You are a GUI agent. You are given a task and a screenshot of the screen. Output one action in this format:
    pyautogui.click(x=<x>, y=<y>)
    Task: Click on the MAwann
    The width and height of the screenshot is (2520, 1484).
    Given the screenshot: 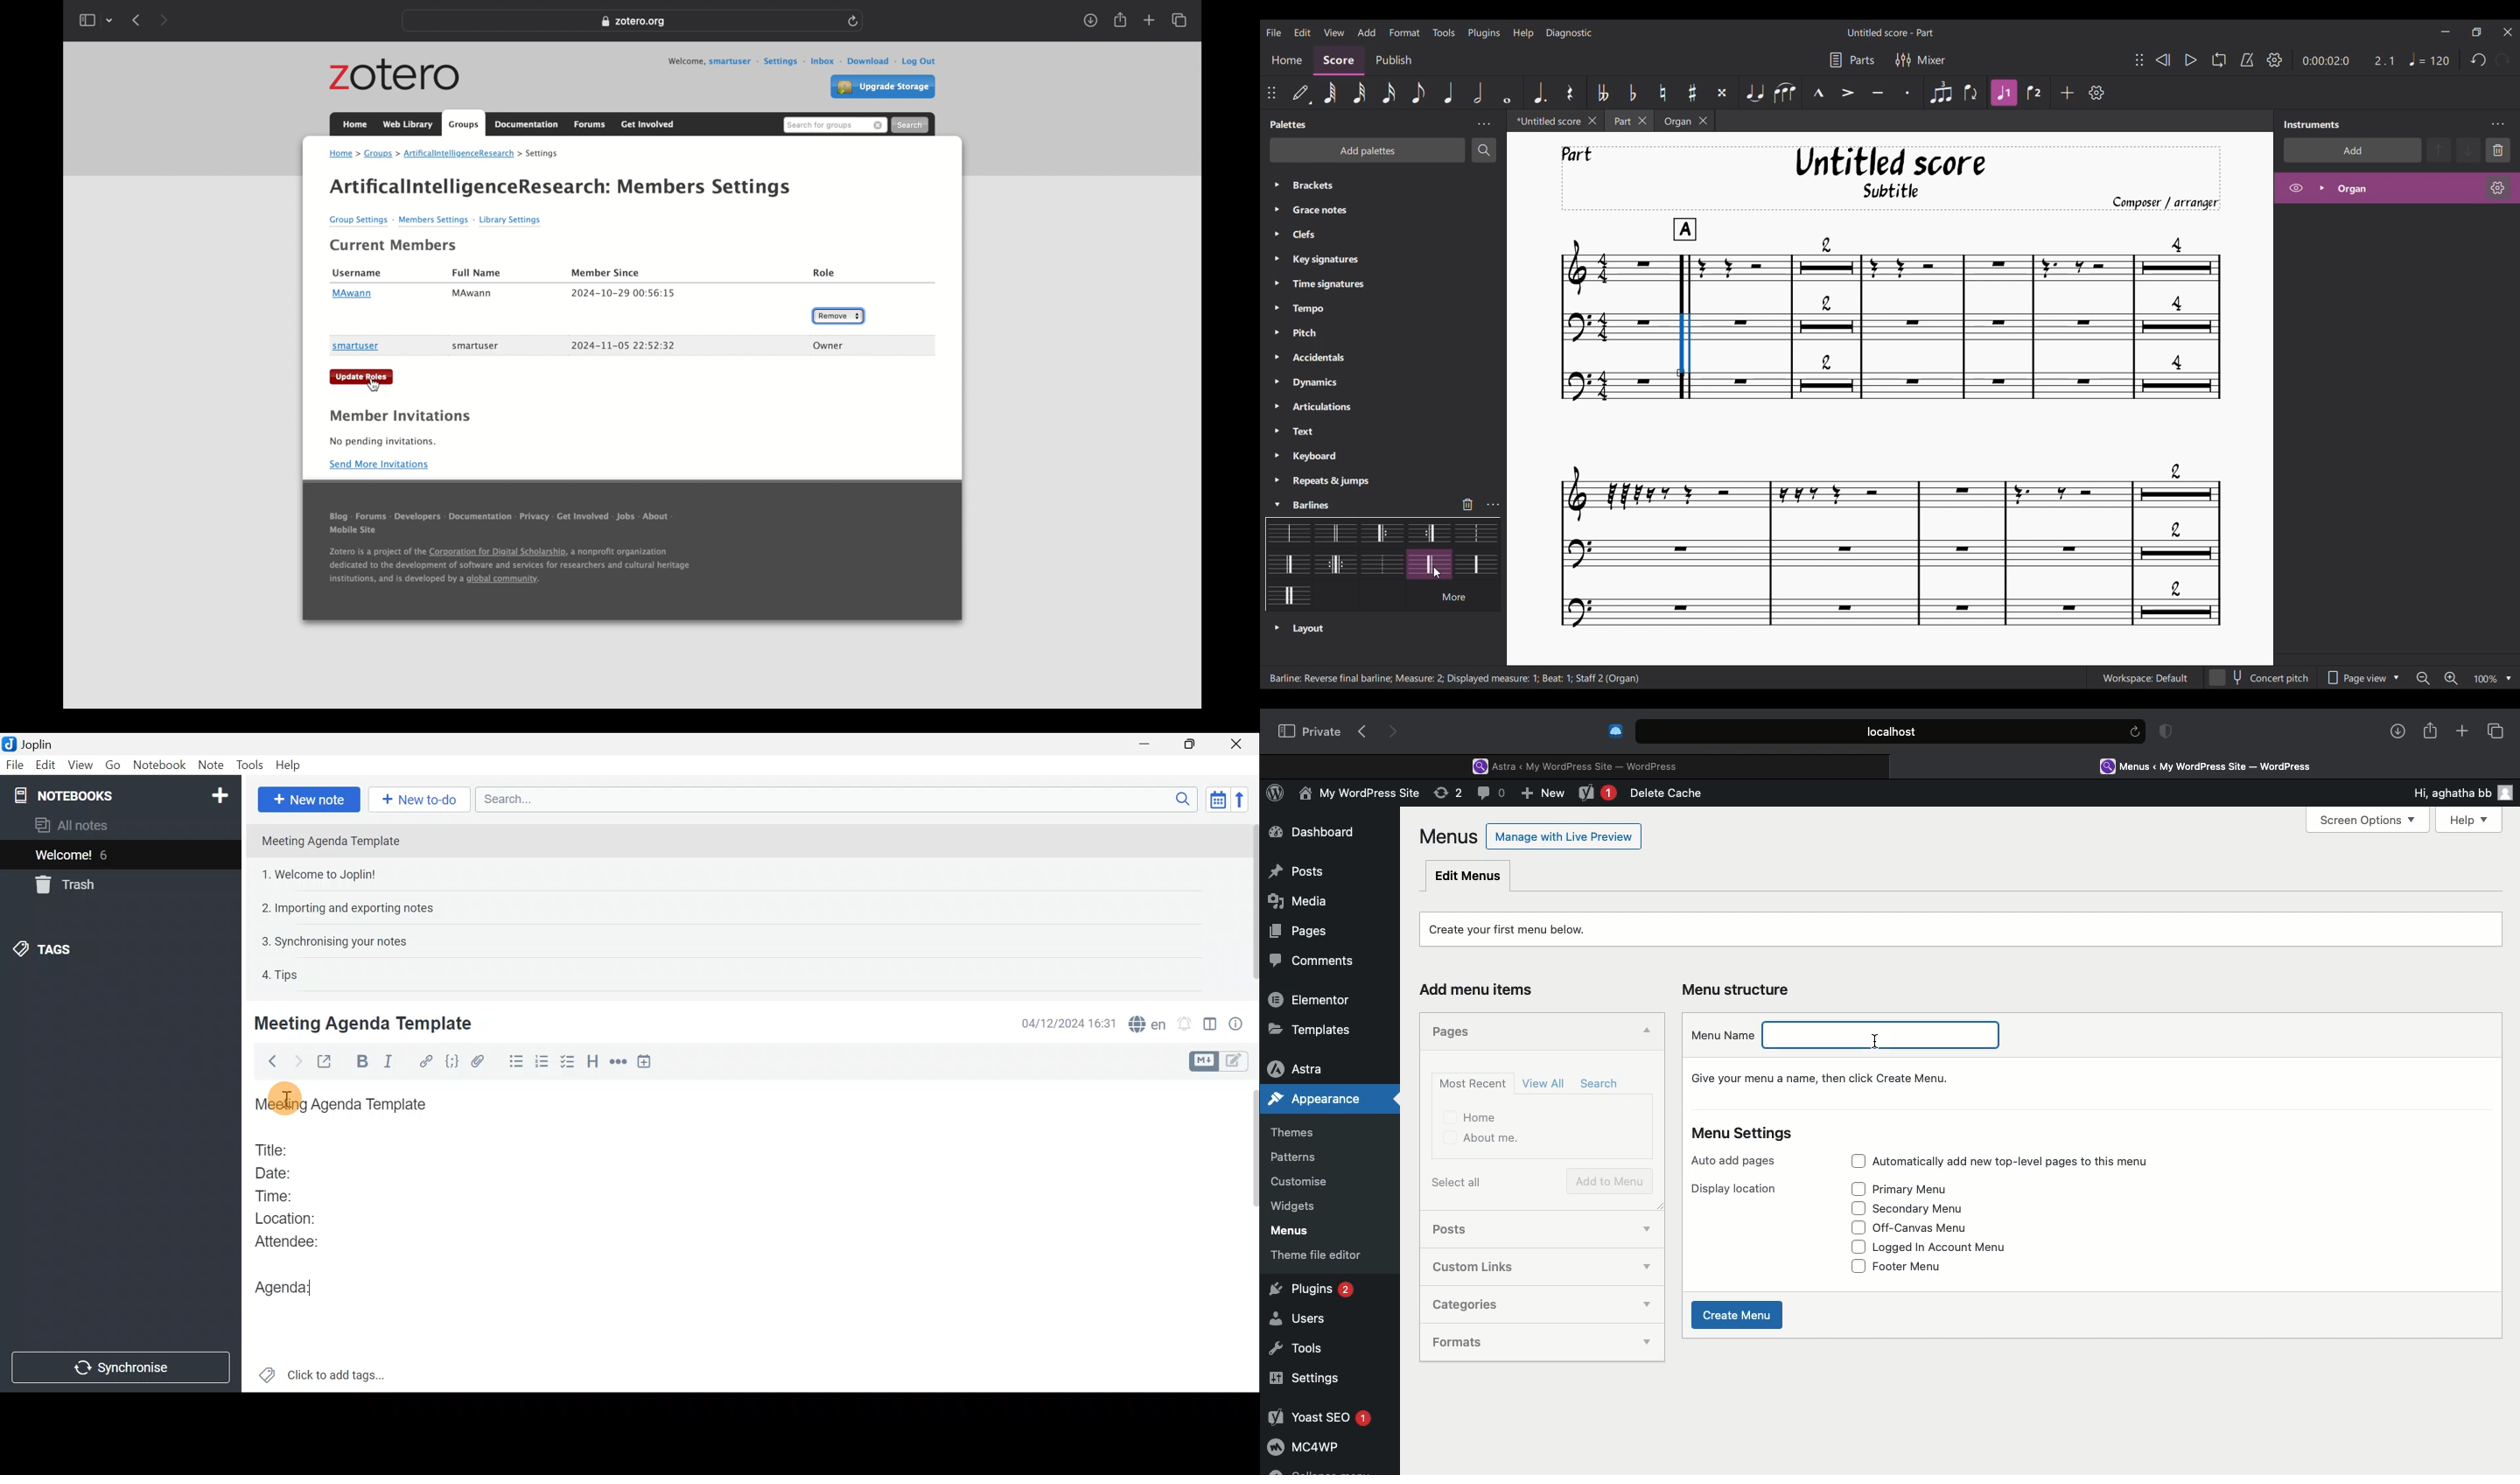 What is the action you would take?
    pyautogui.click(x=472, y=294)
    